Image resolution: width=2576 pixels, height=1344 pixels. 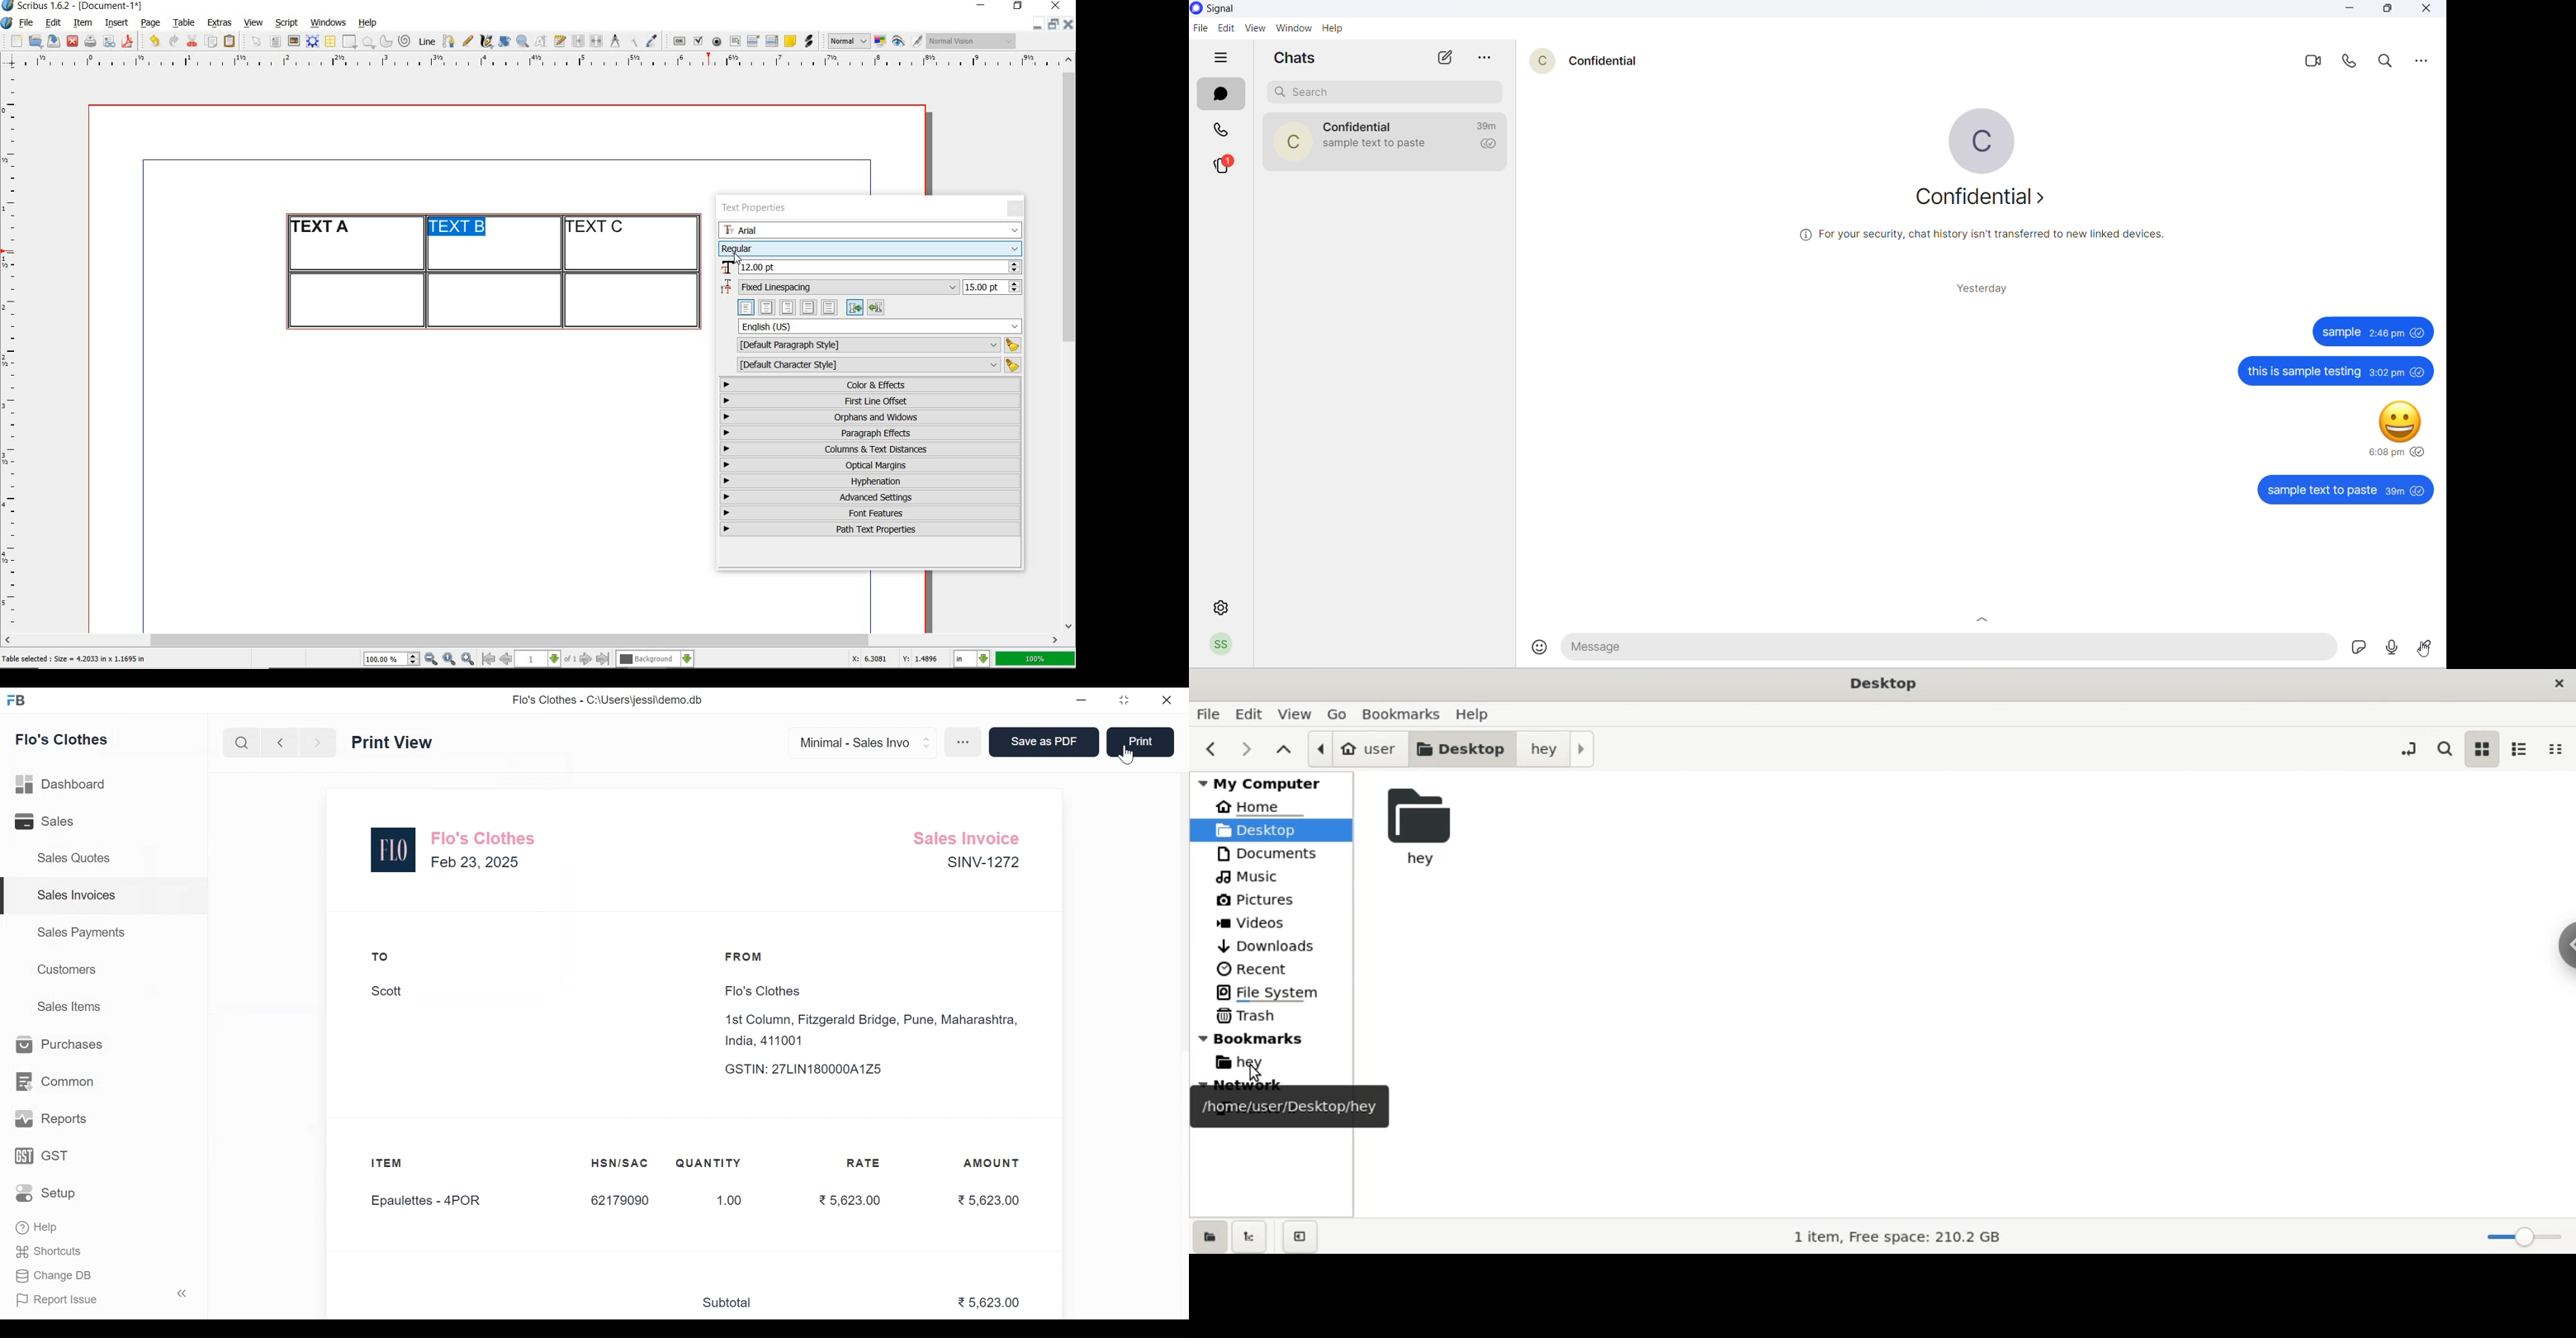 I want to click on show places, so click(x=1208, y=1236).